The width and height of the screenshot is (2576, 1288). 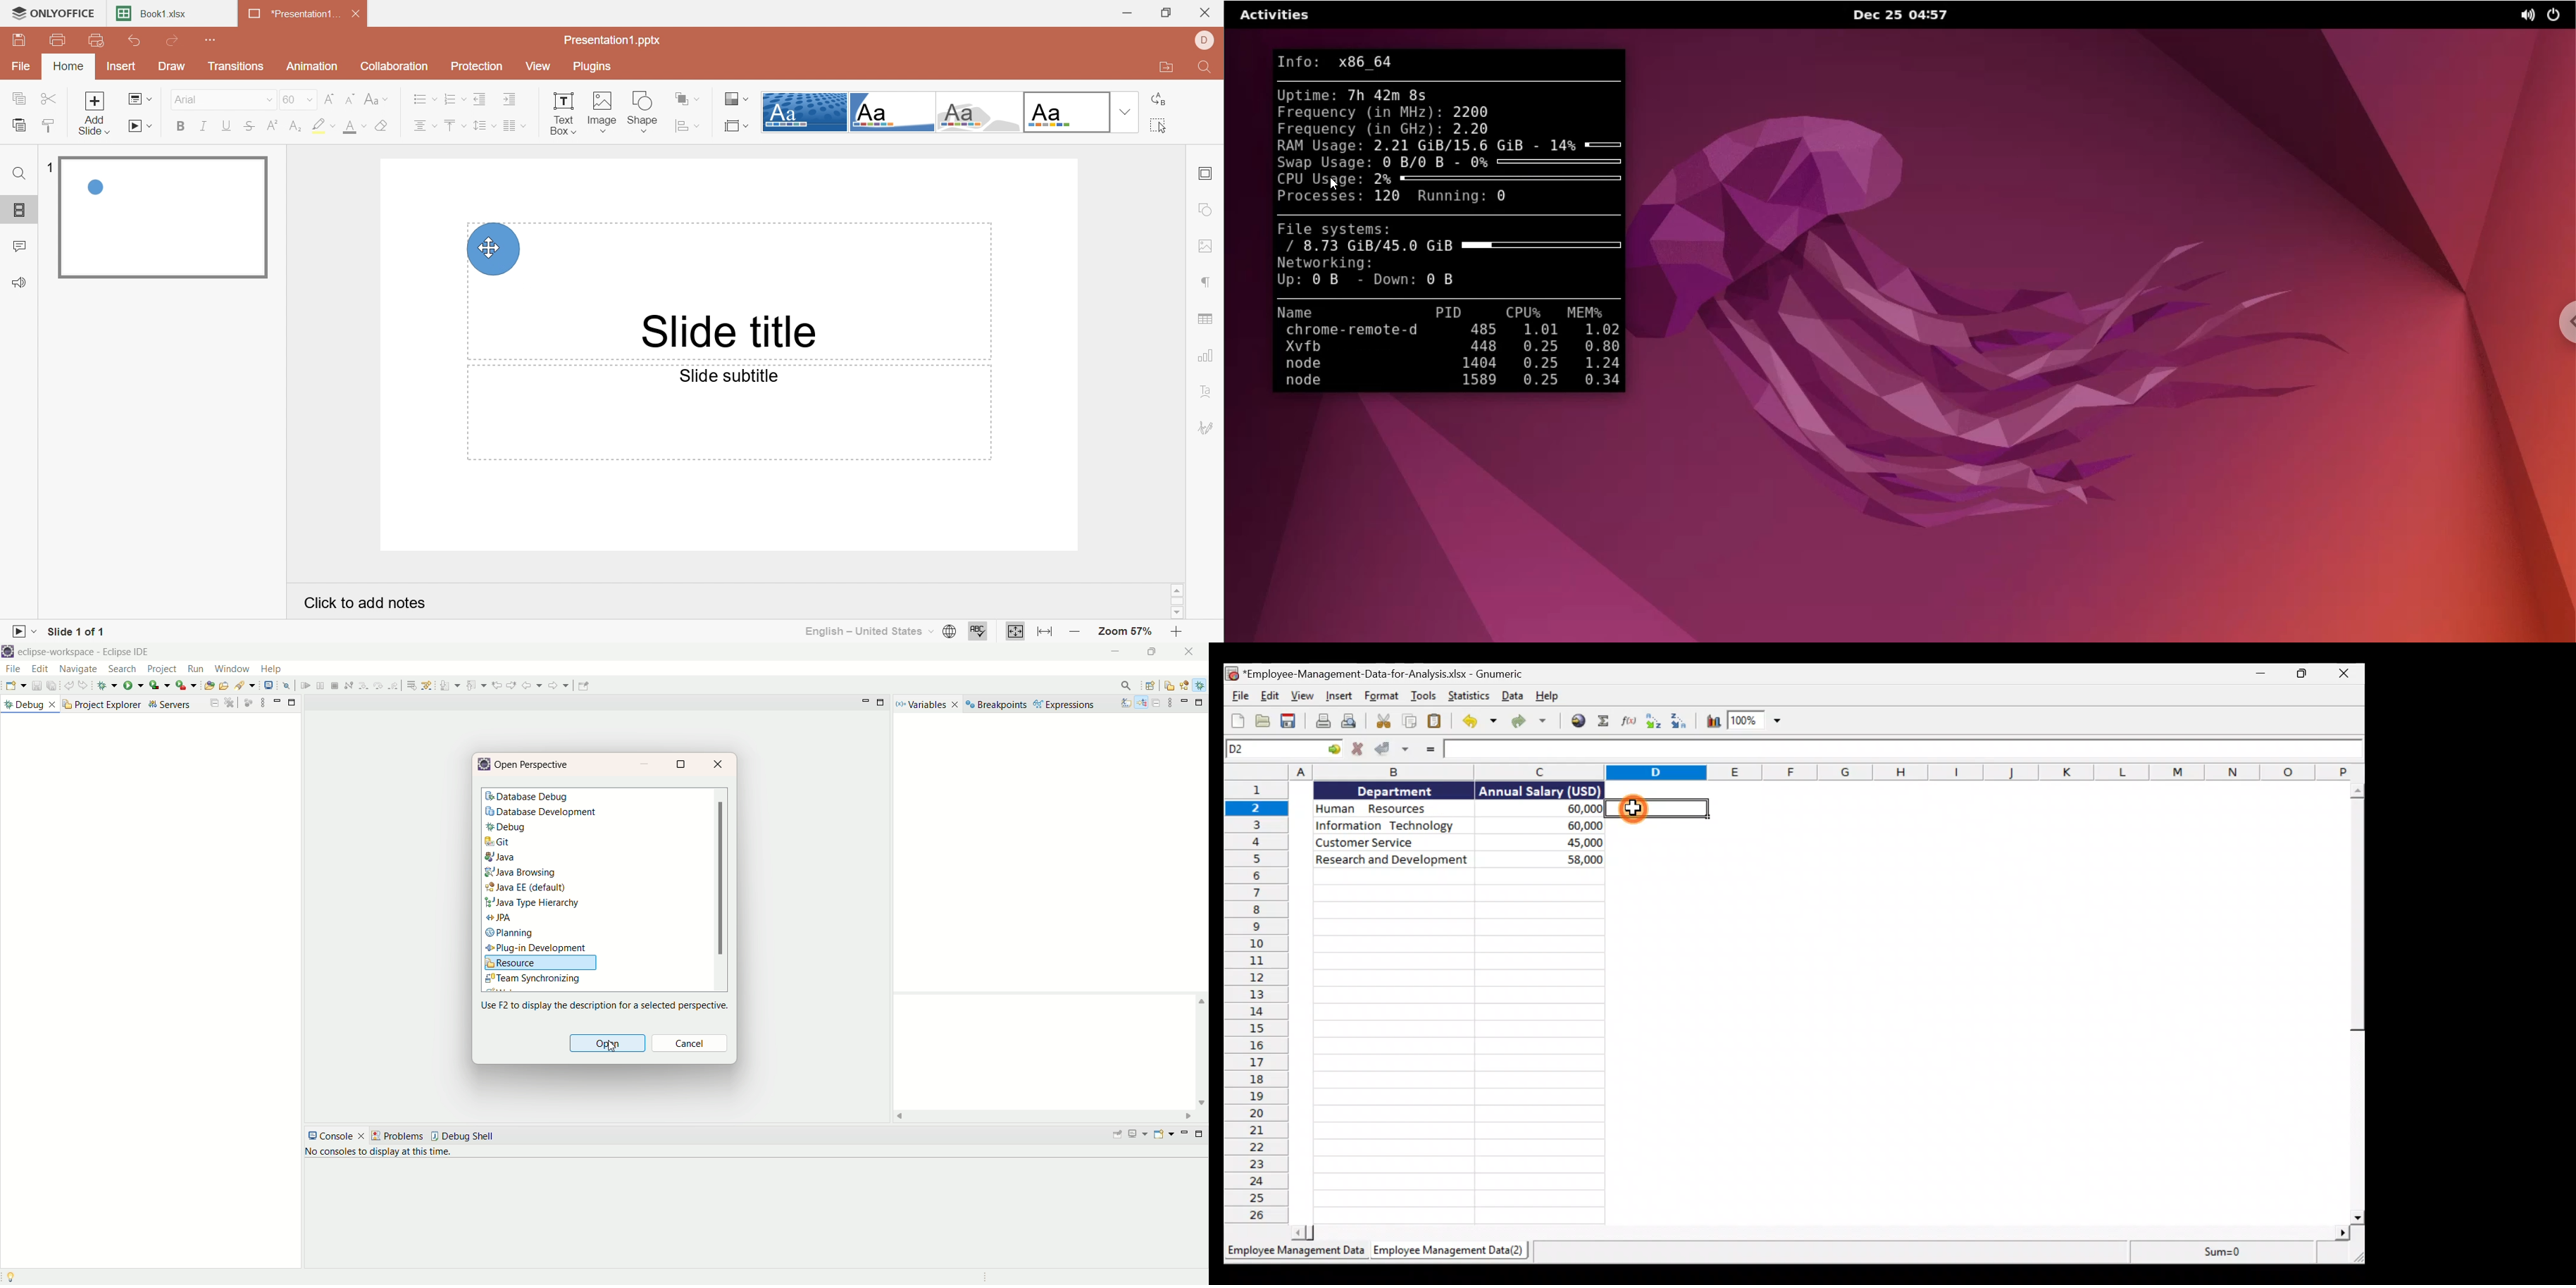 I want to click on debug, so click(x=542, y=828).